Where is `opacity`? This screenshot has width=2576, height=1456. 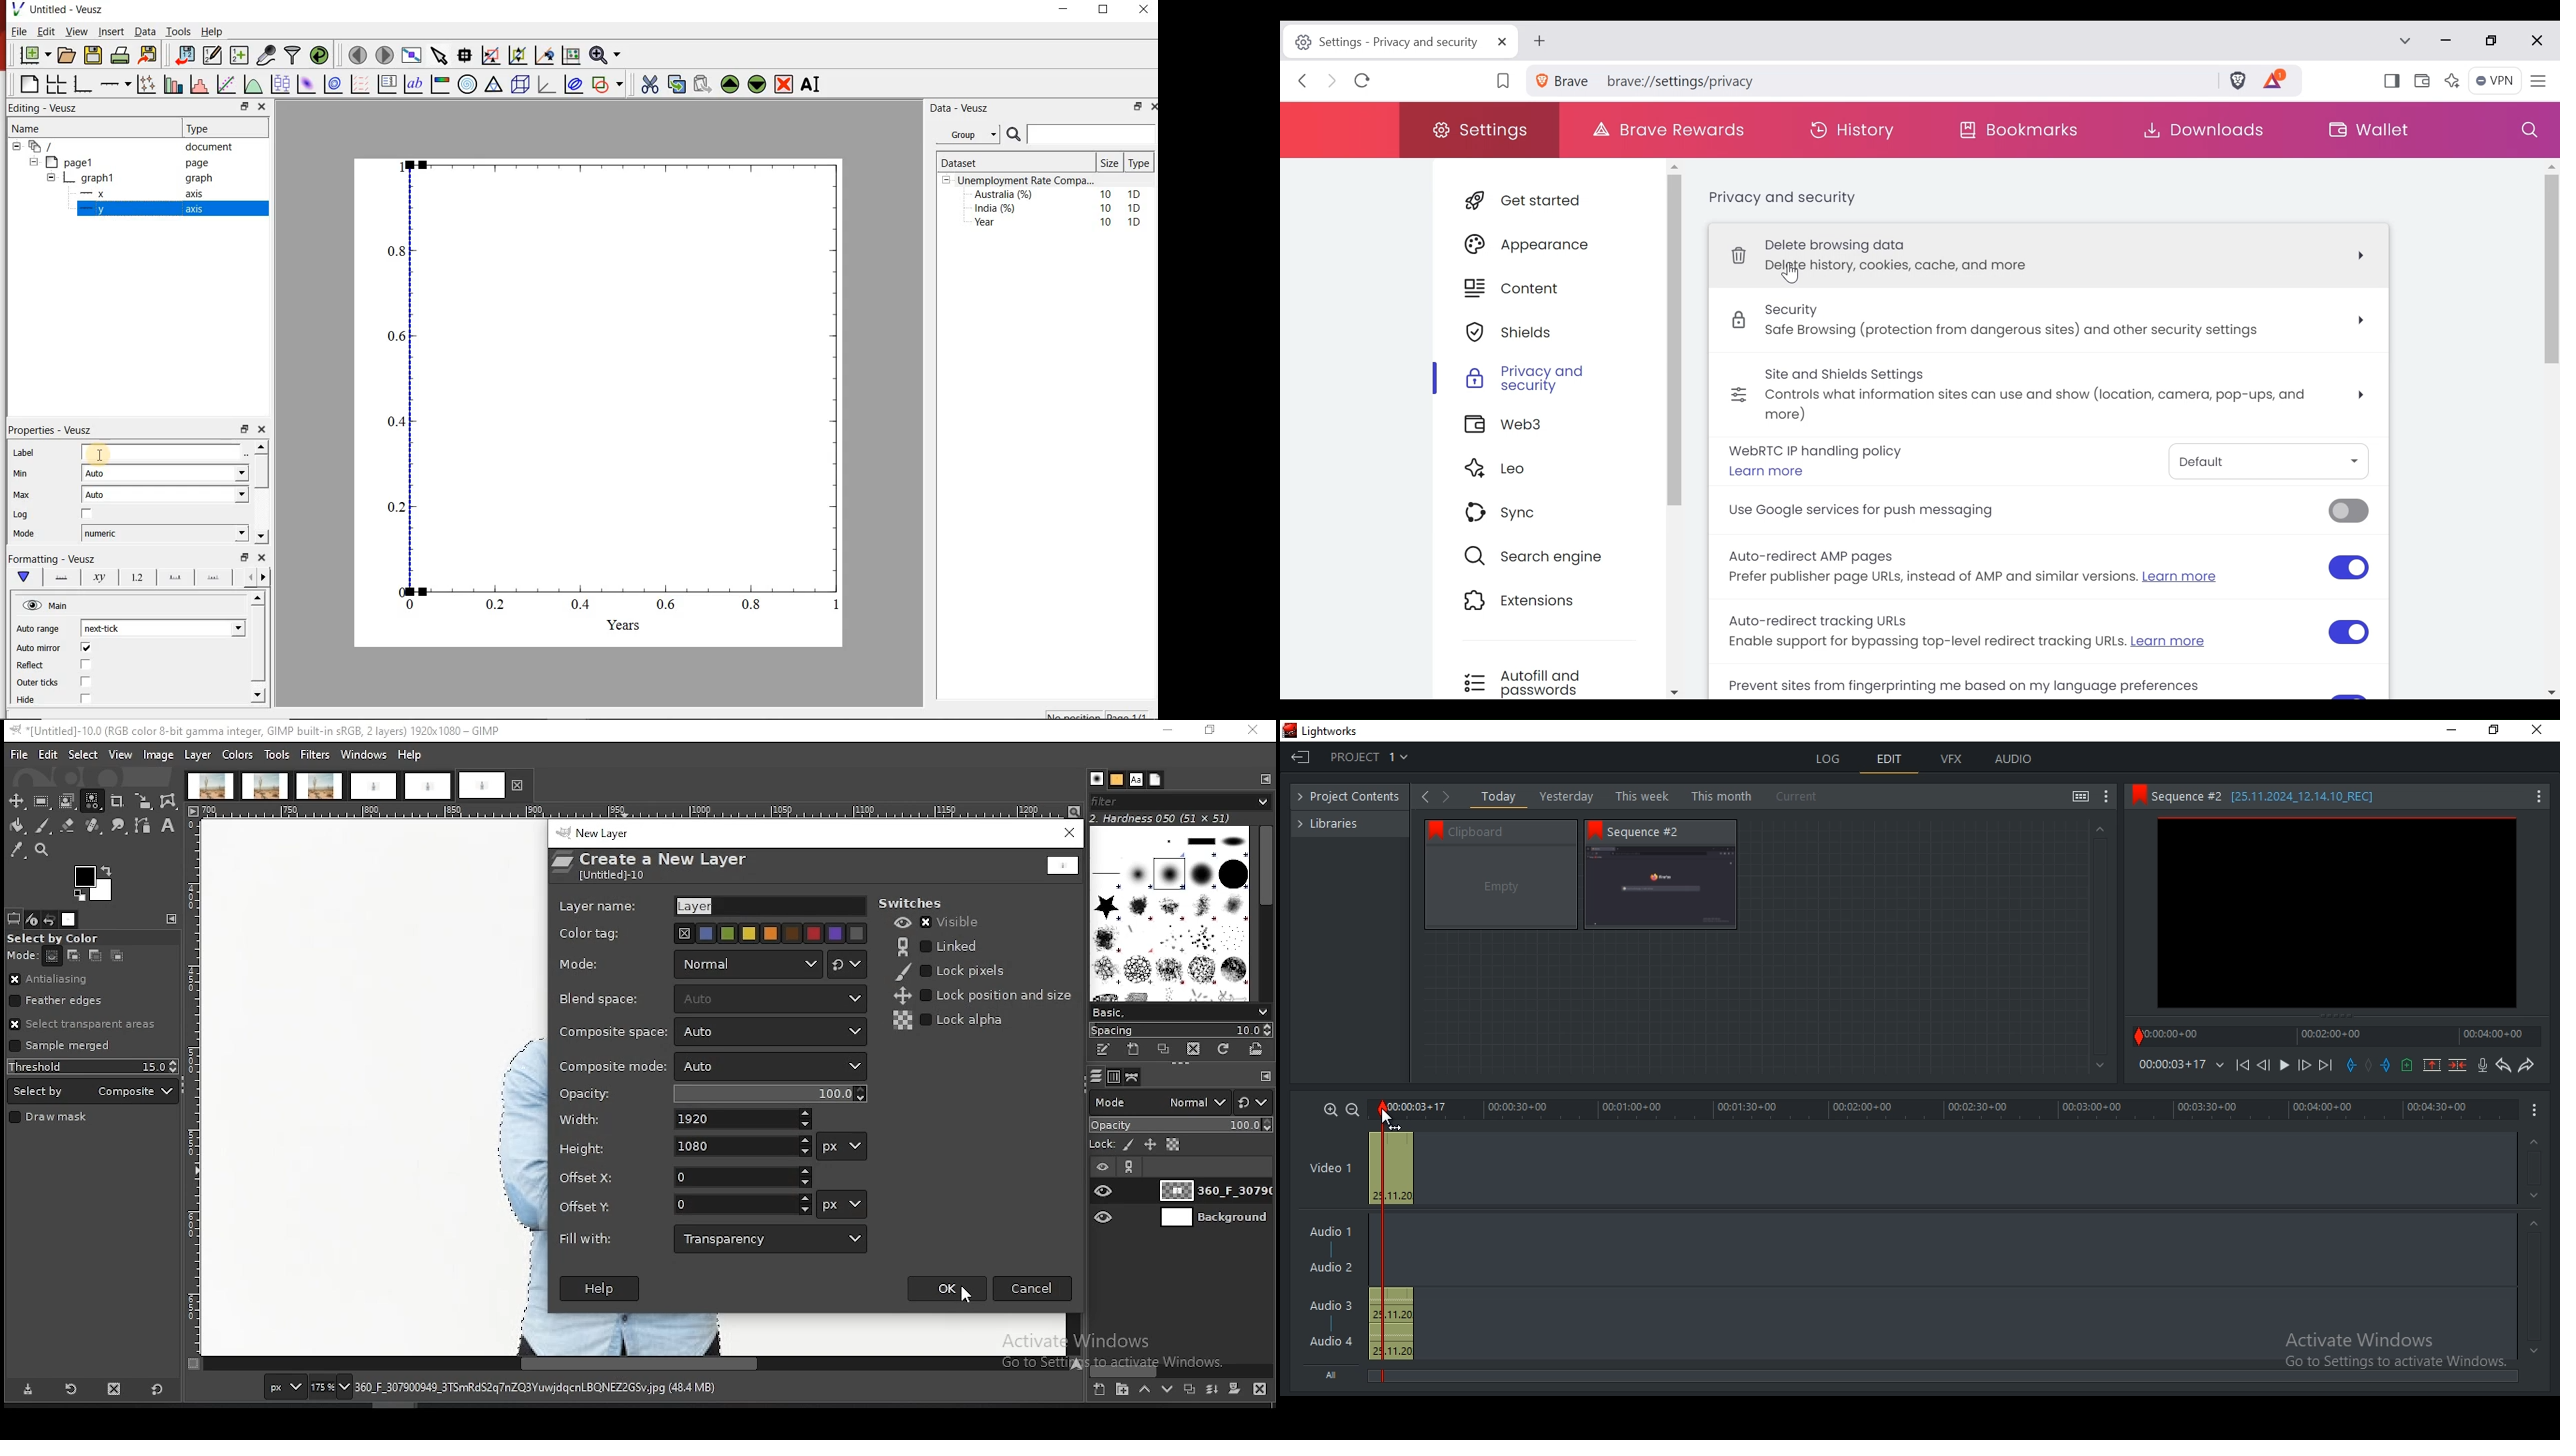
opacity is located at coordinates (1180, 1126).